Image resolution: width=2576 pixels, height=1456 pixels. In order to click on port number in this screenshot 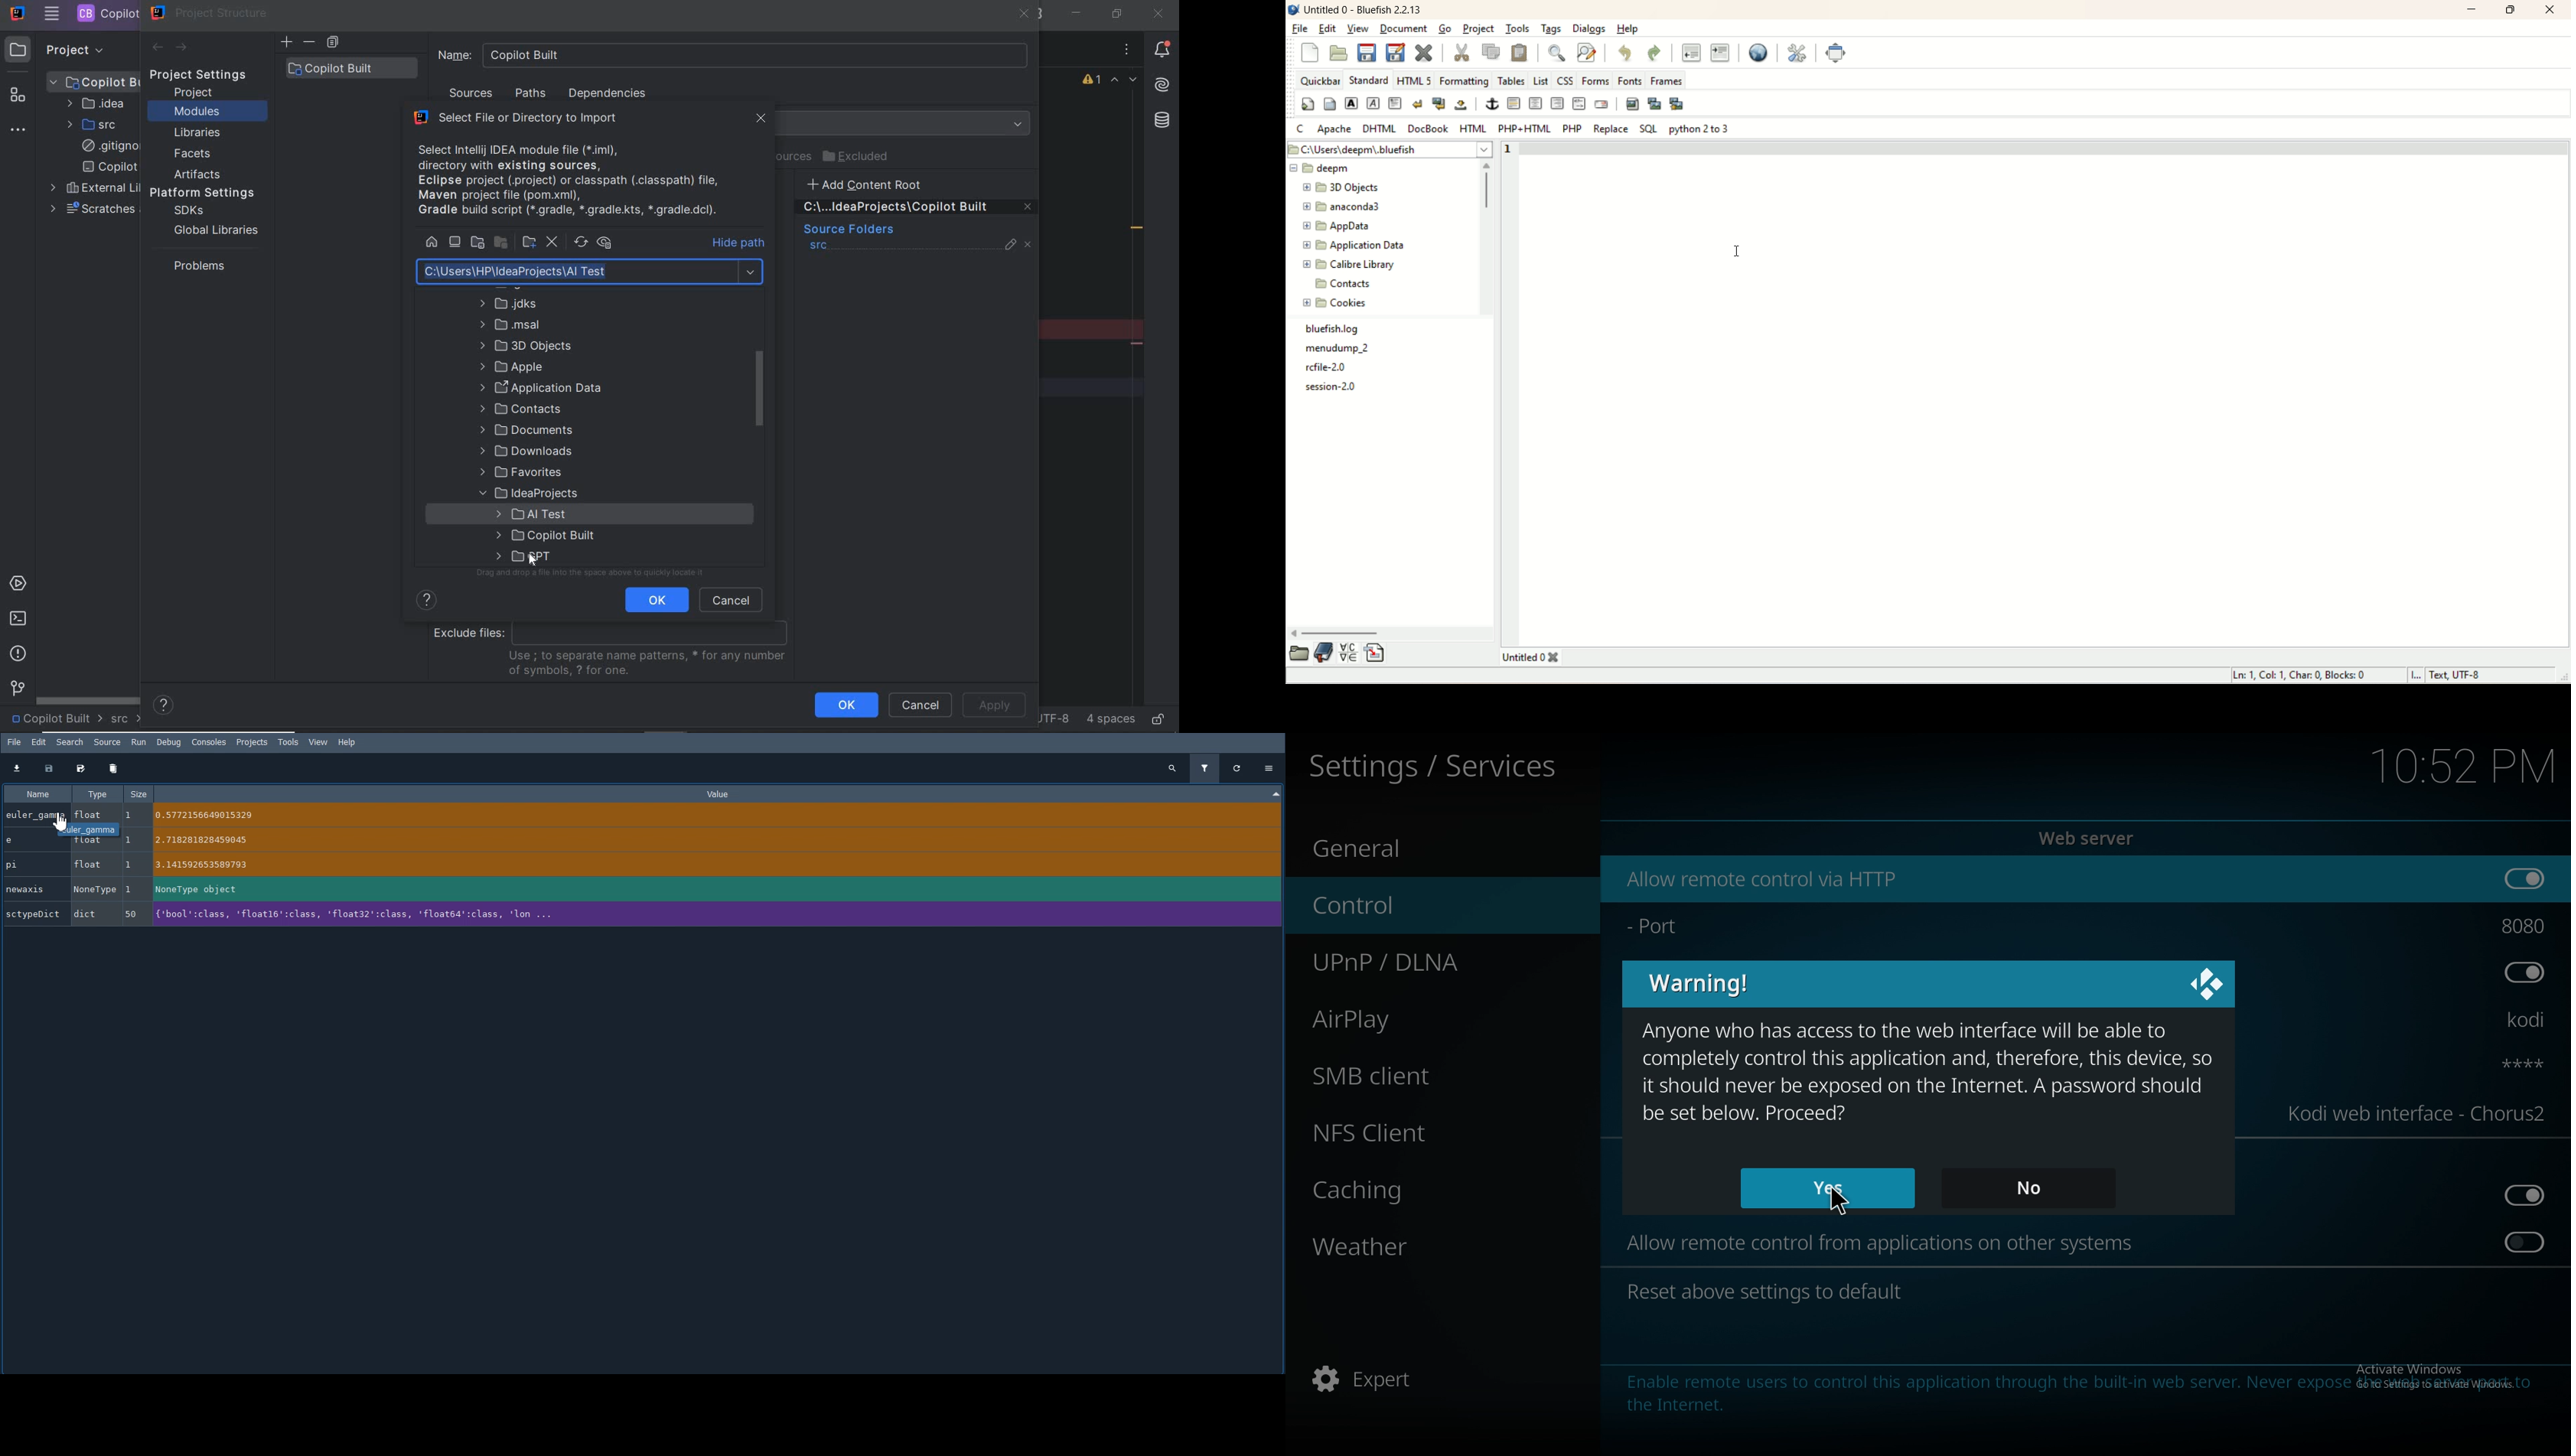, I will do `click(2524, 926)`.